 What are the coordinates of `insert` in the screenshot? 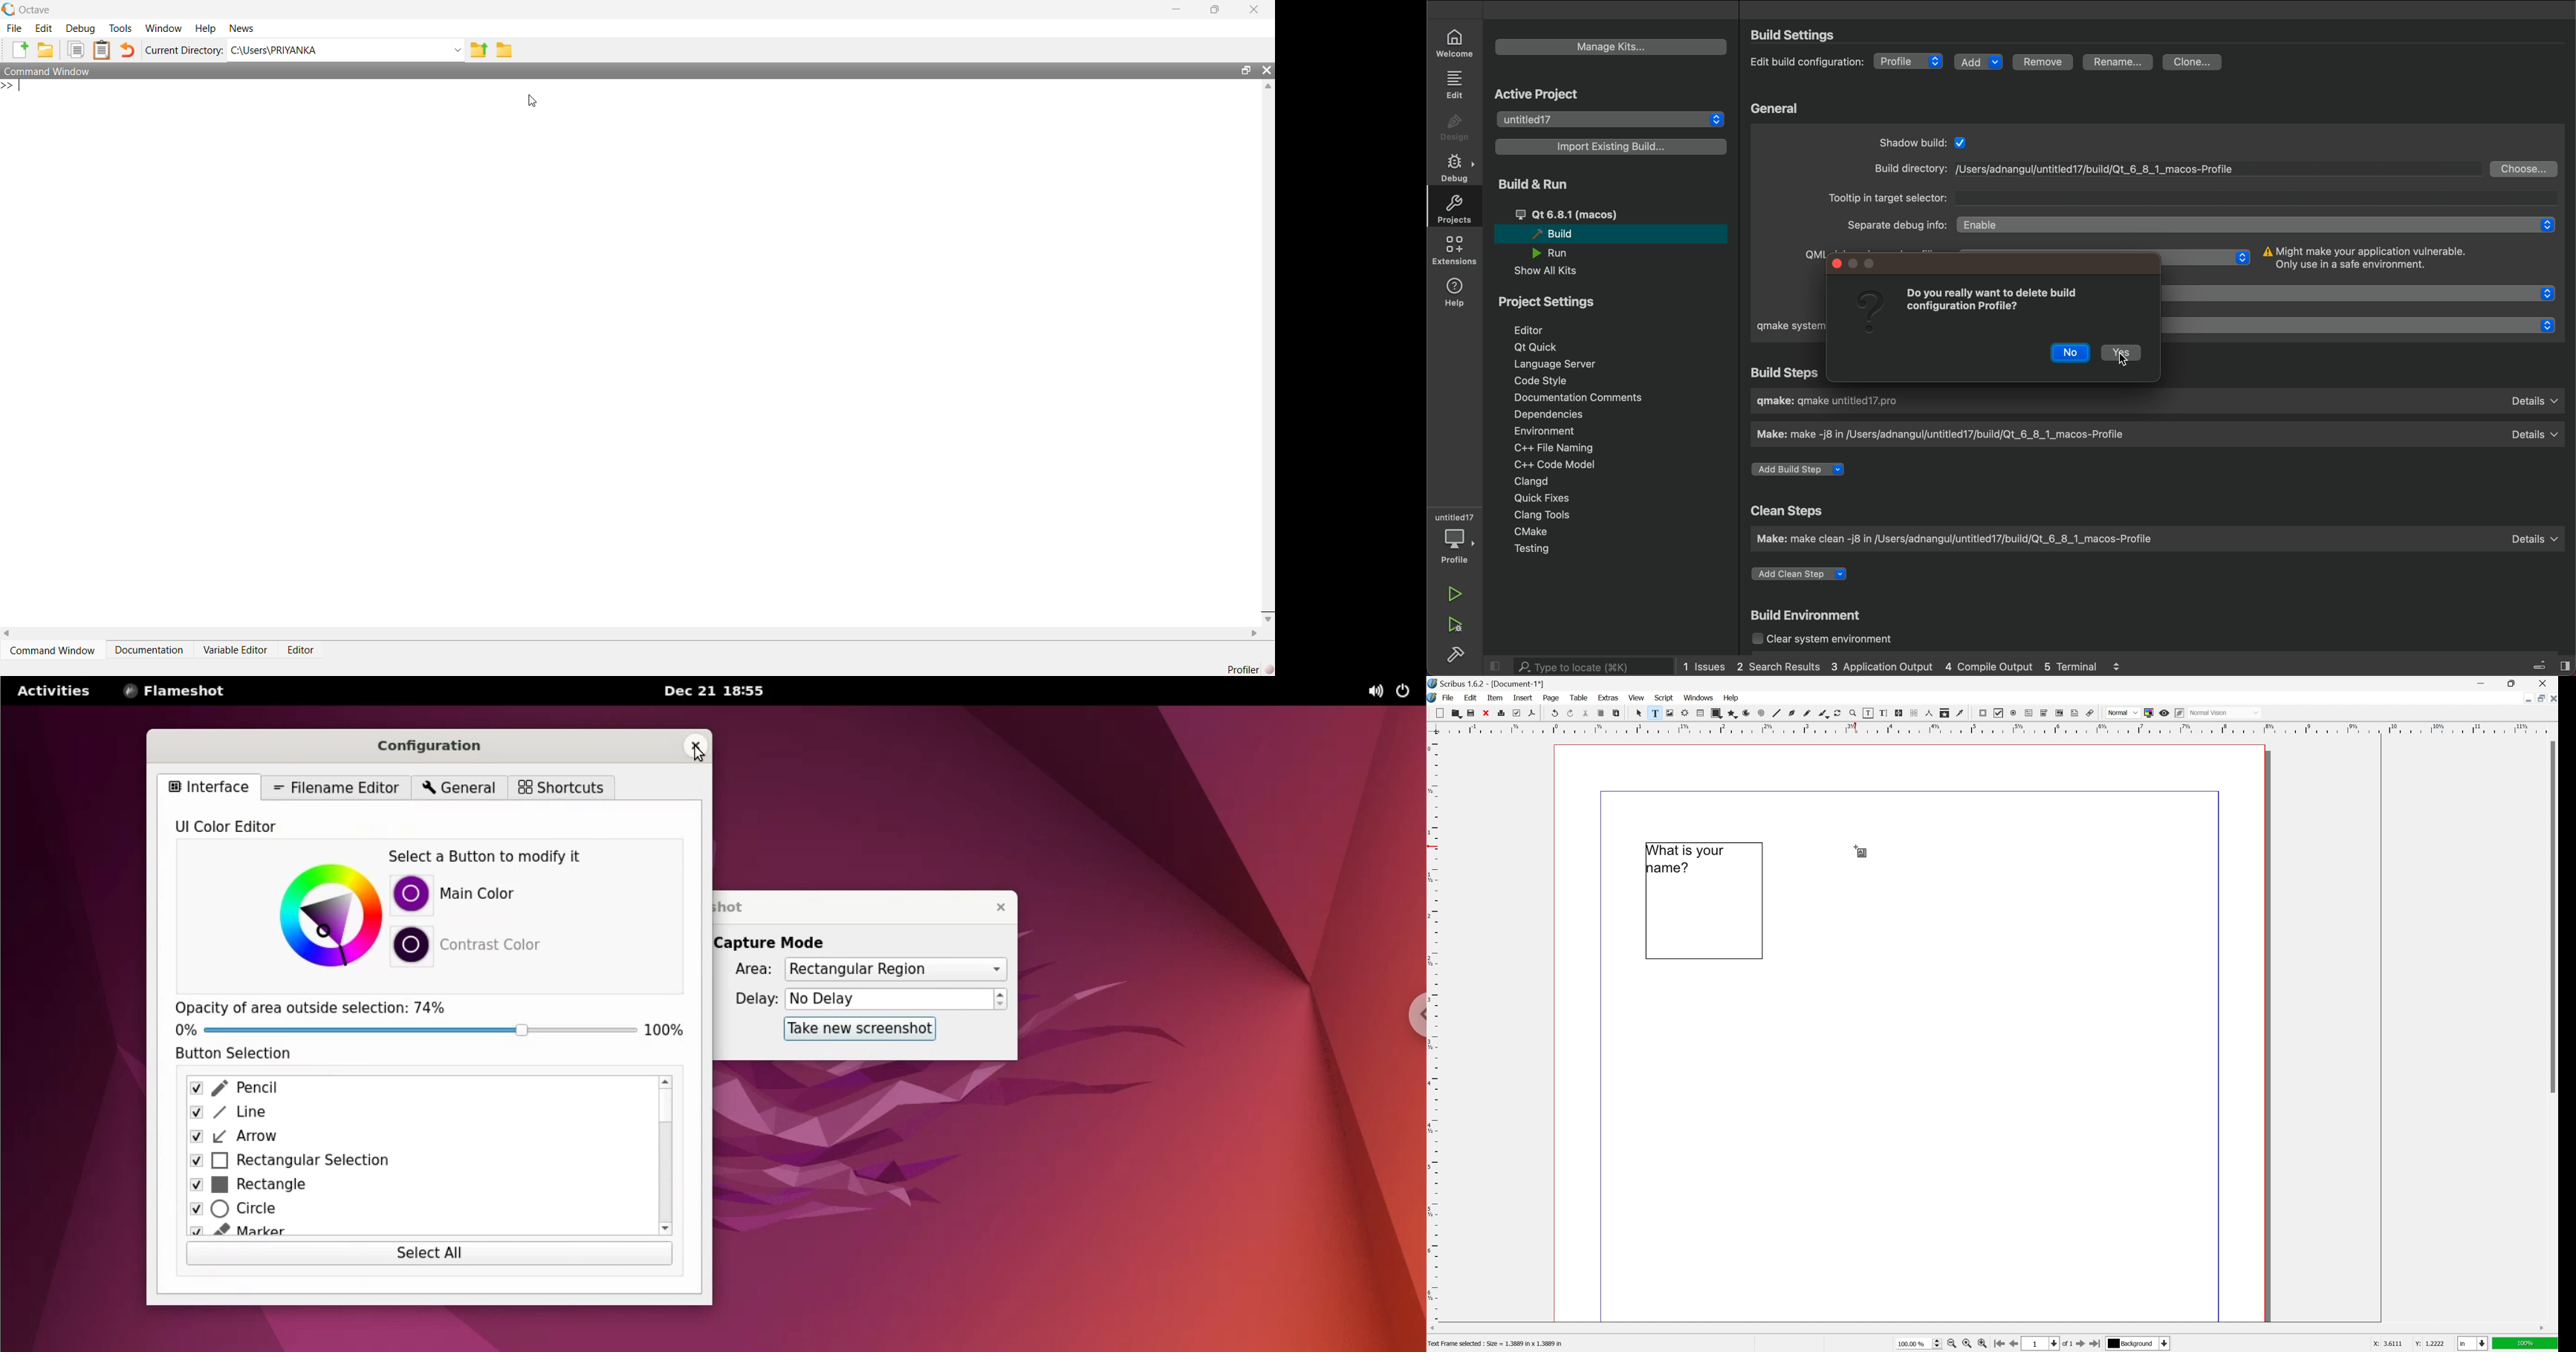 It's located at (1523, 696).